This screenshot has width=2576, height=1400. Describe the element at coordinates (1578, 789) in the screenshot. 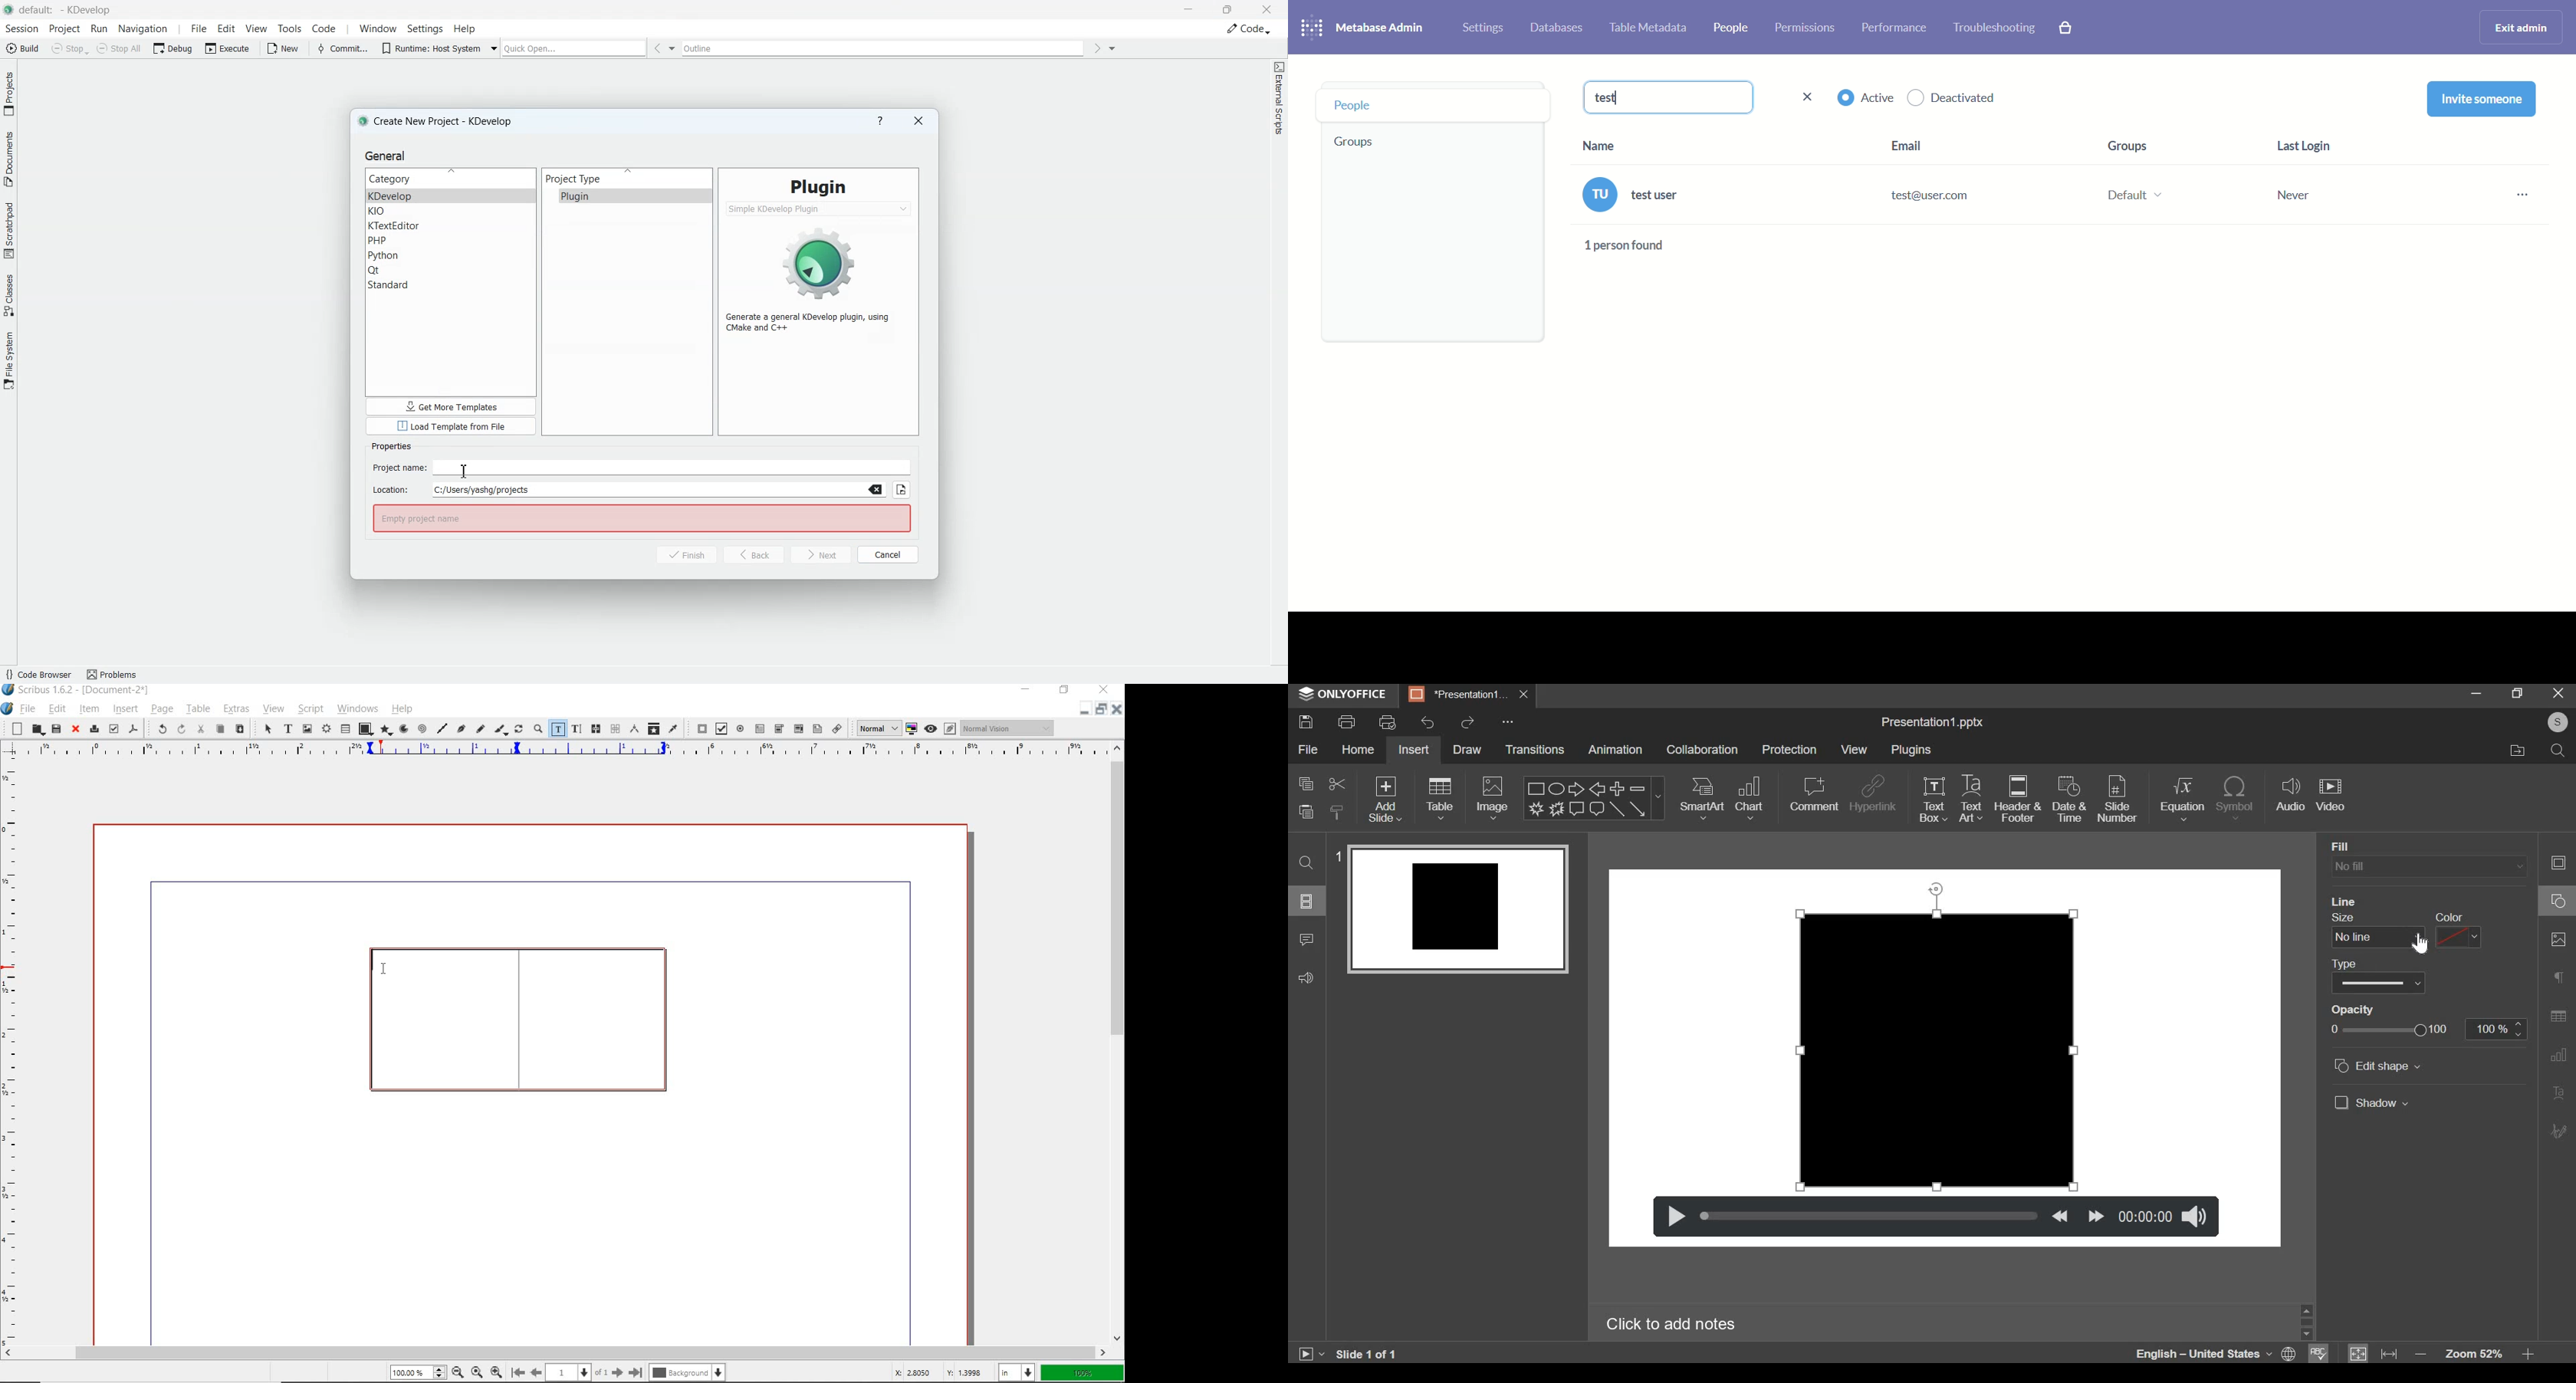

I see `Arrow` at that location.